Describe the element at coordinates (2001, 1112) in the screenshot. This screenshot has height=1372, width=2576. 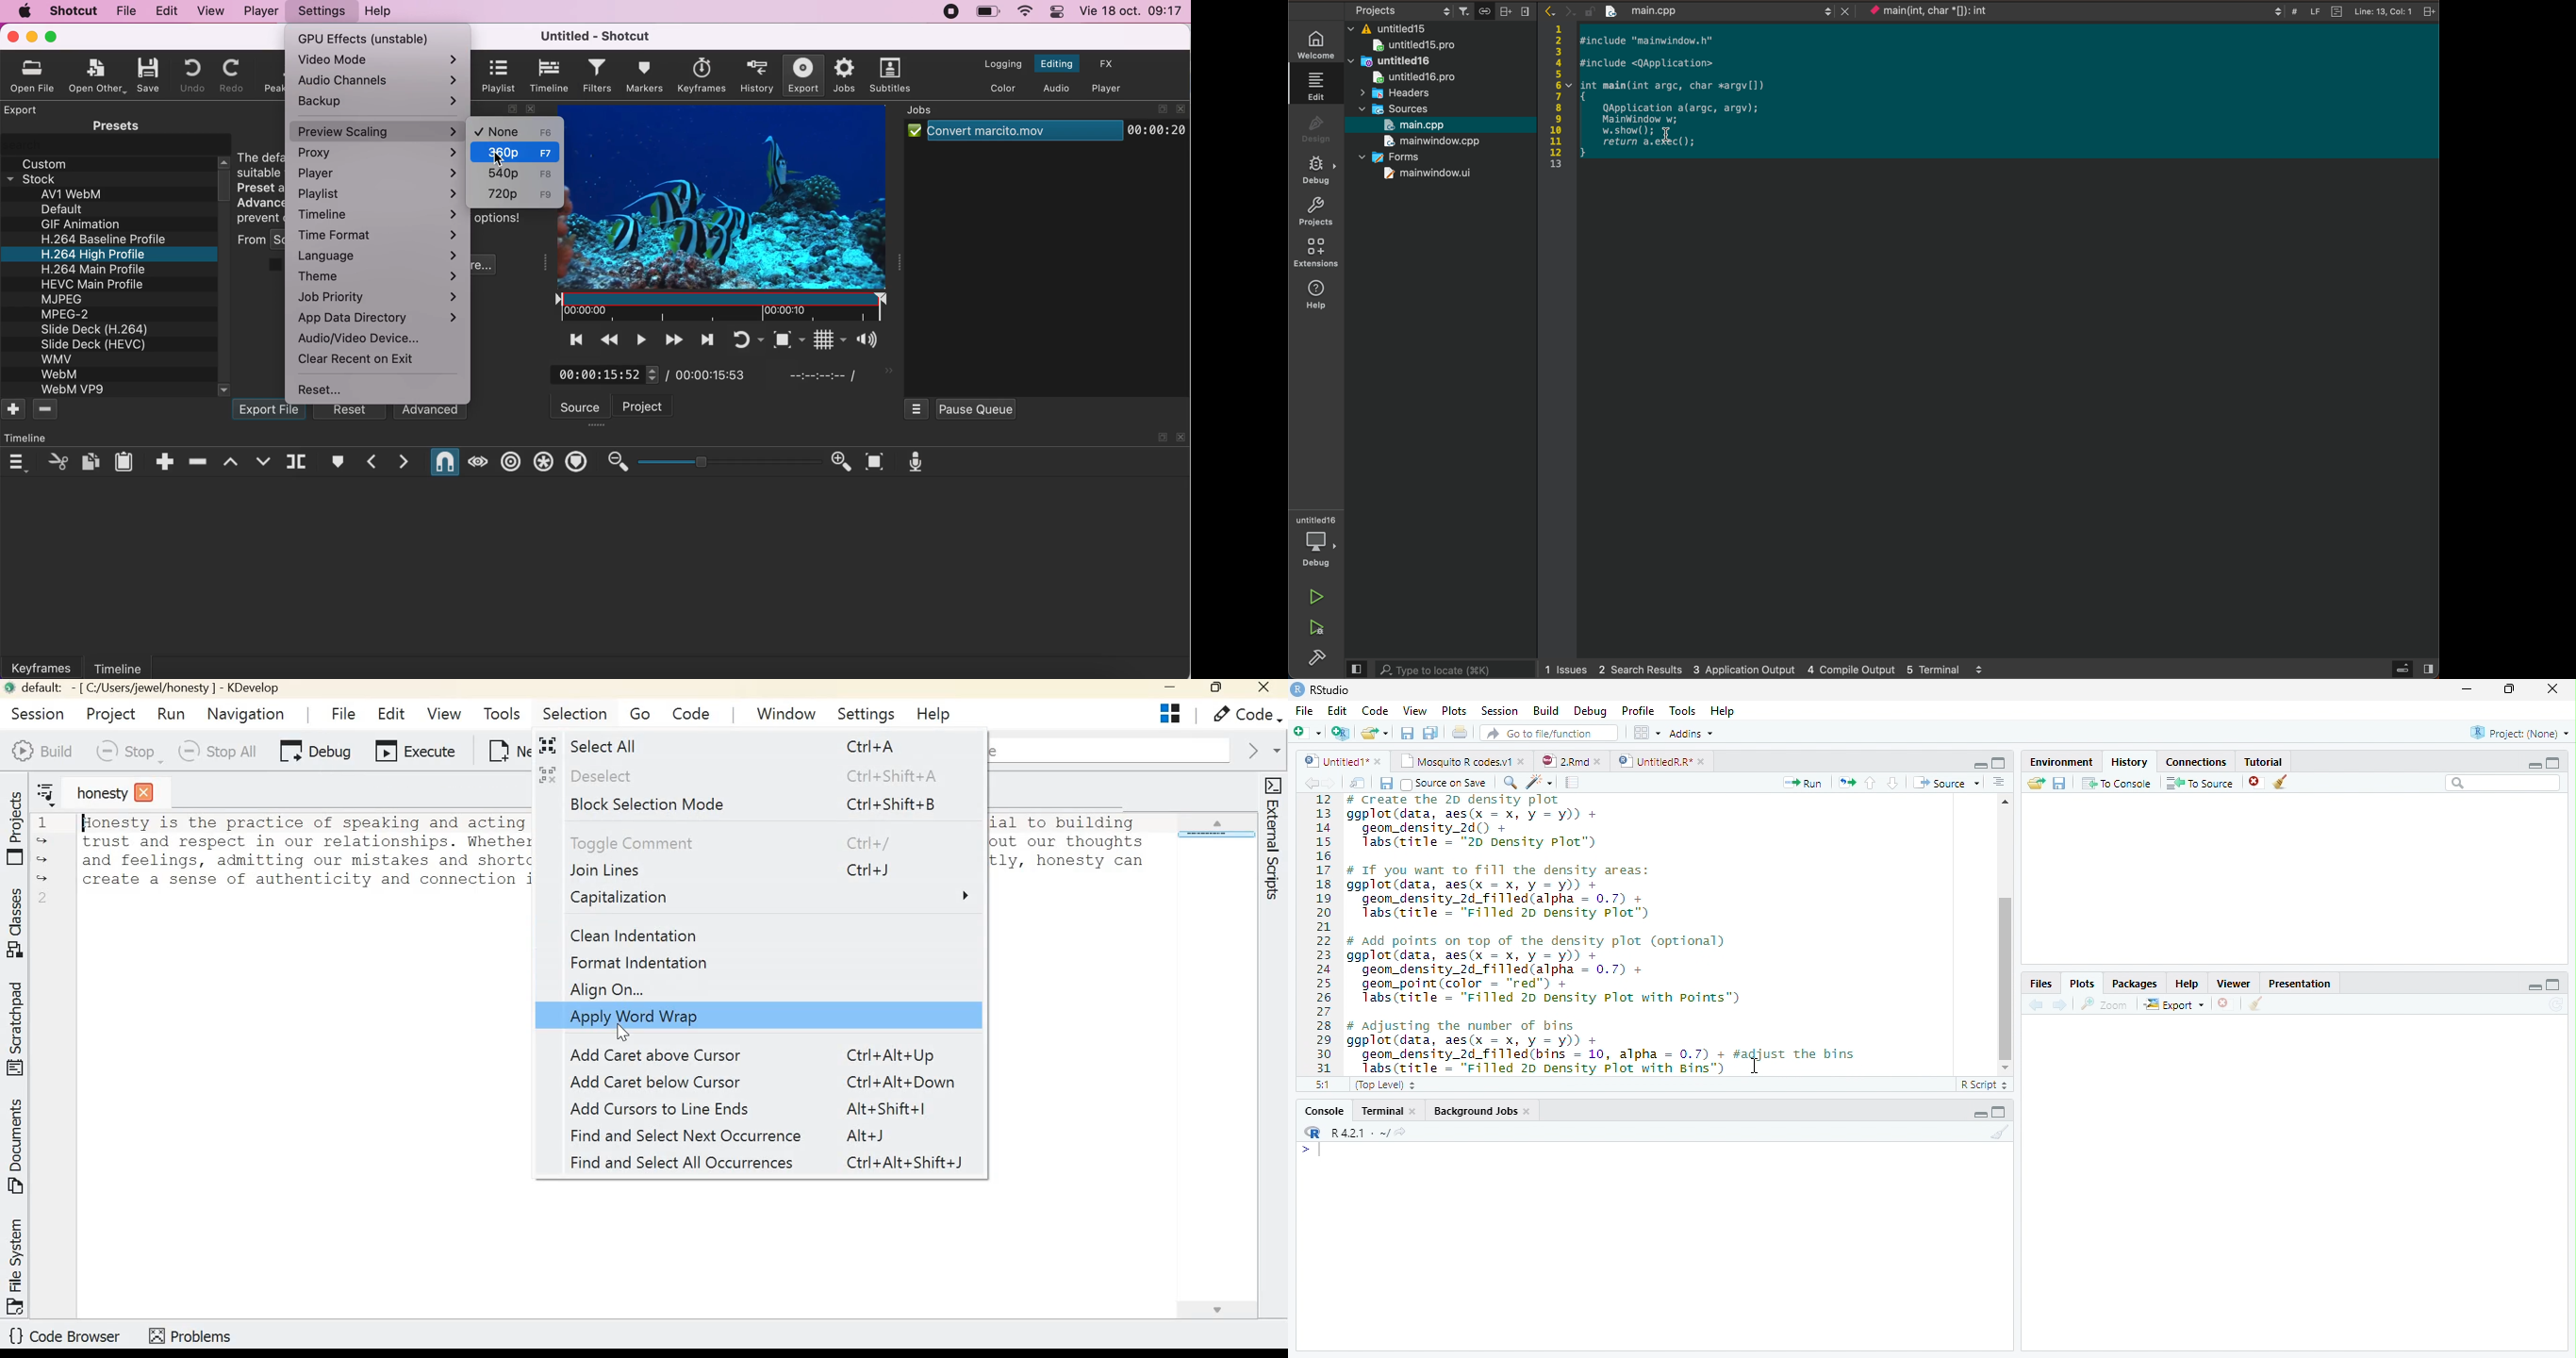
I see `maximize` at that location.